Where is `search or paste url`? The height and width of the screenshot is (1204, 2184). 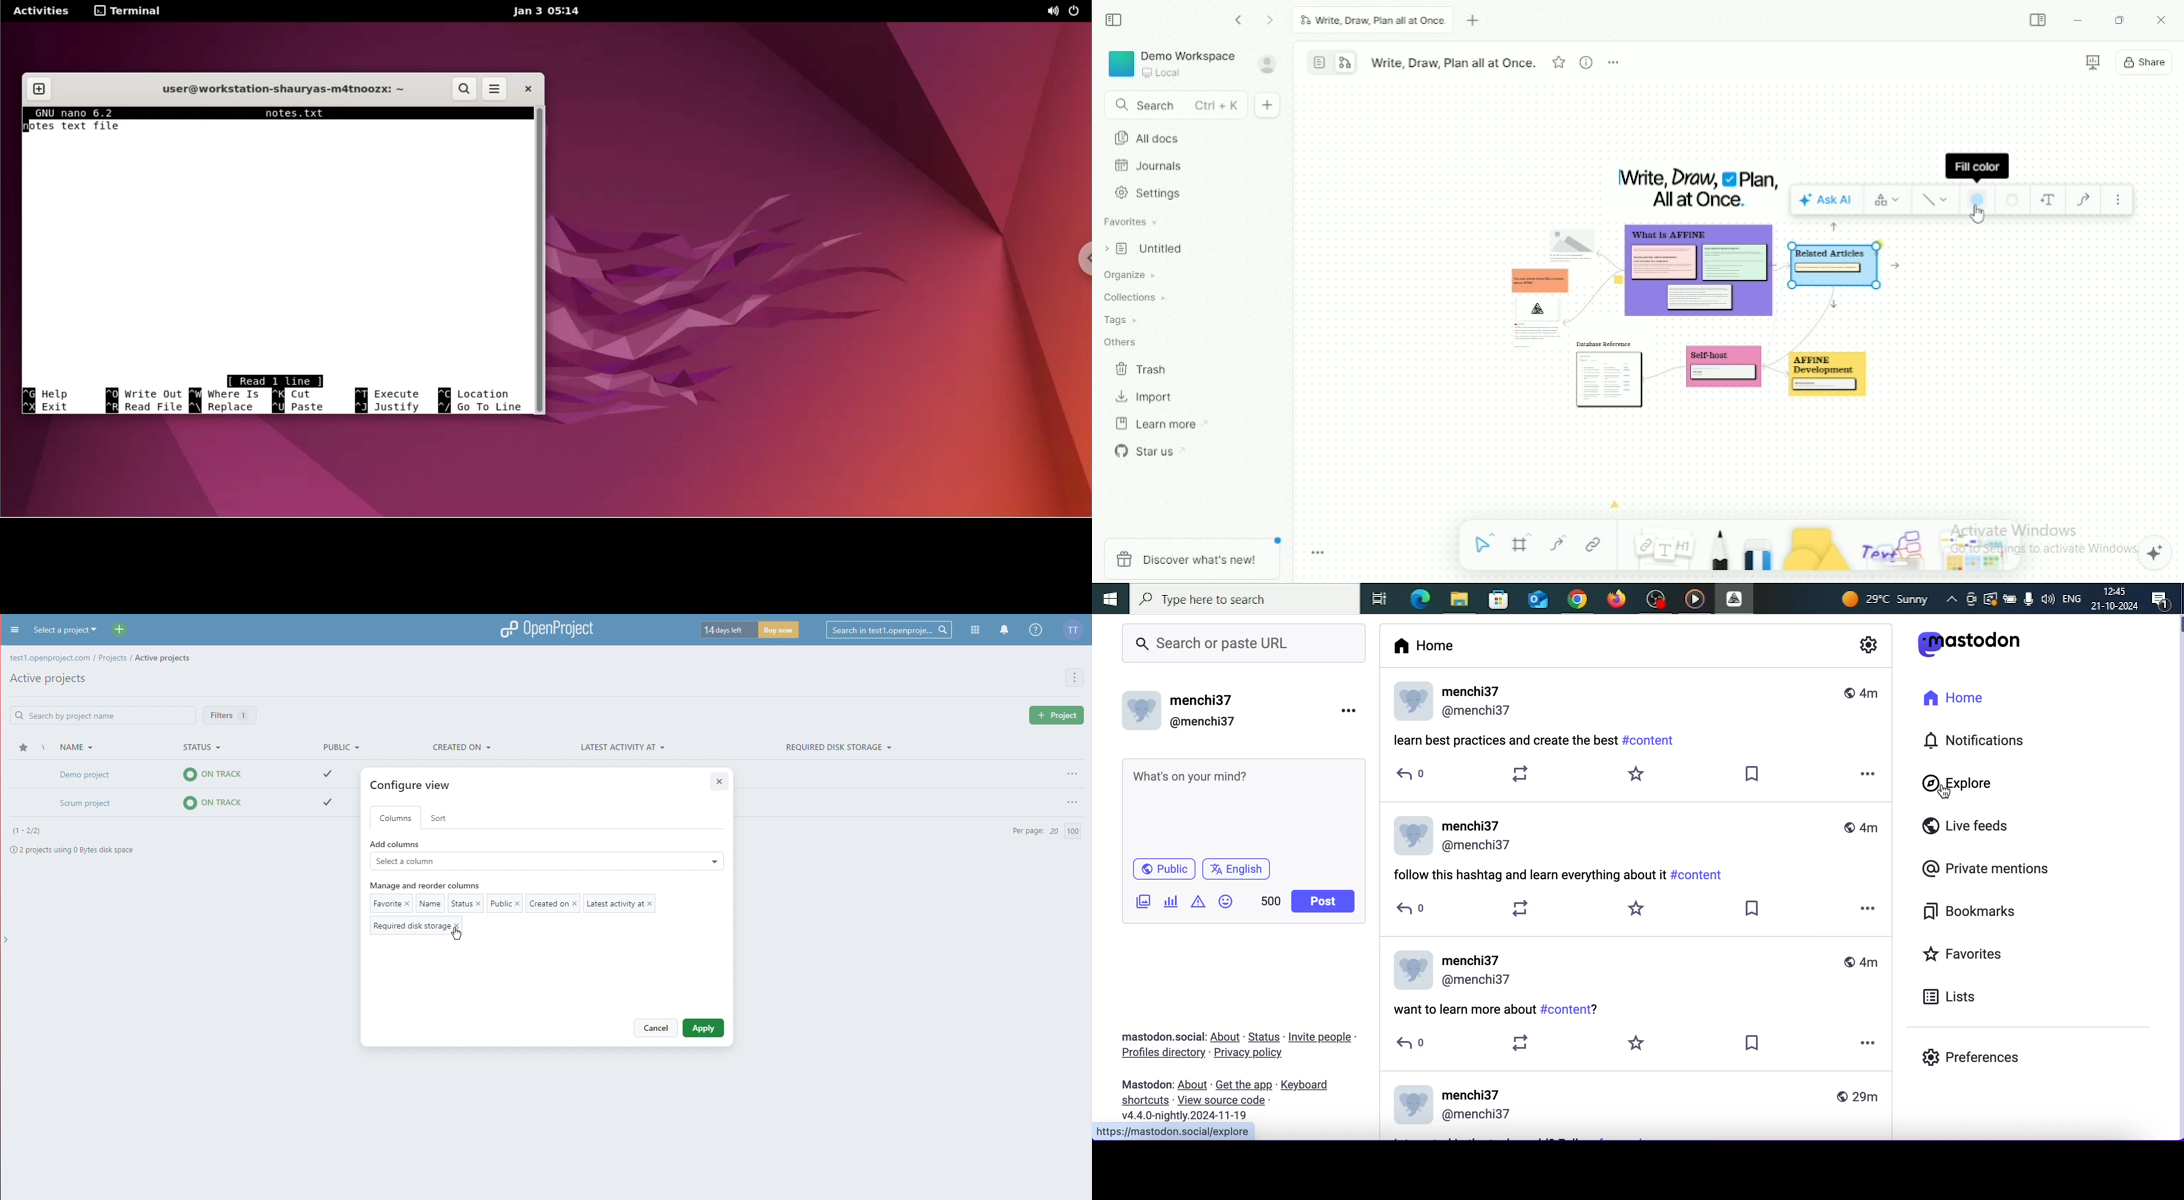
search or paste url is located at coordinates (1242, 645).